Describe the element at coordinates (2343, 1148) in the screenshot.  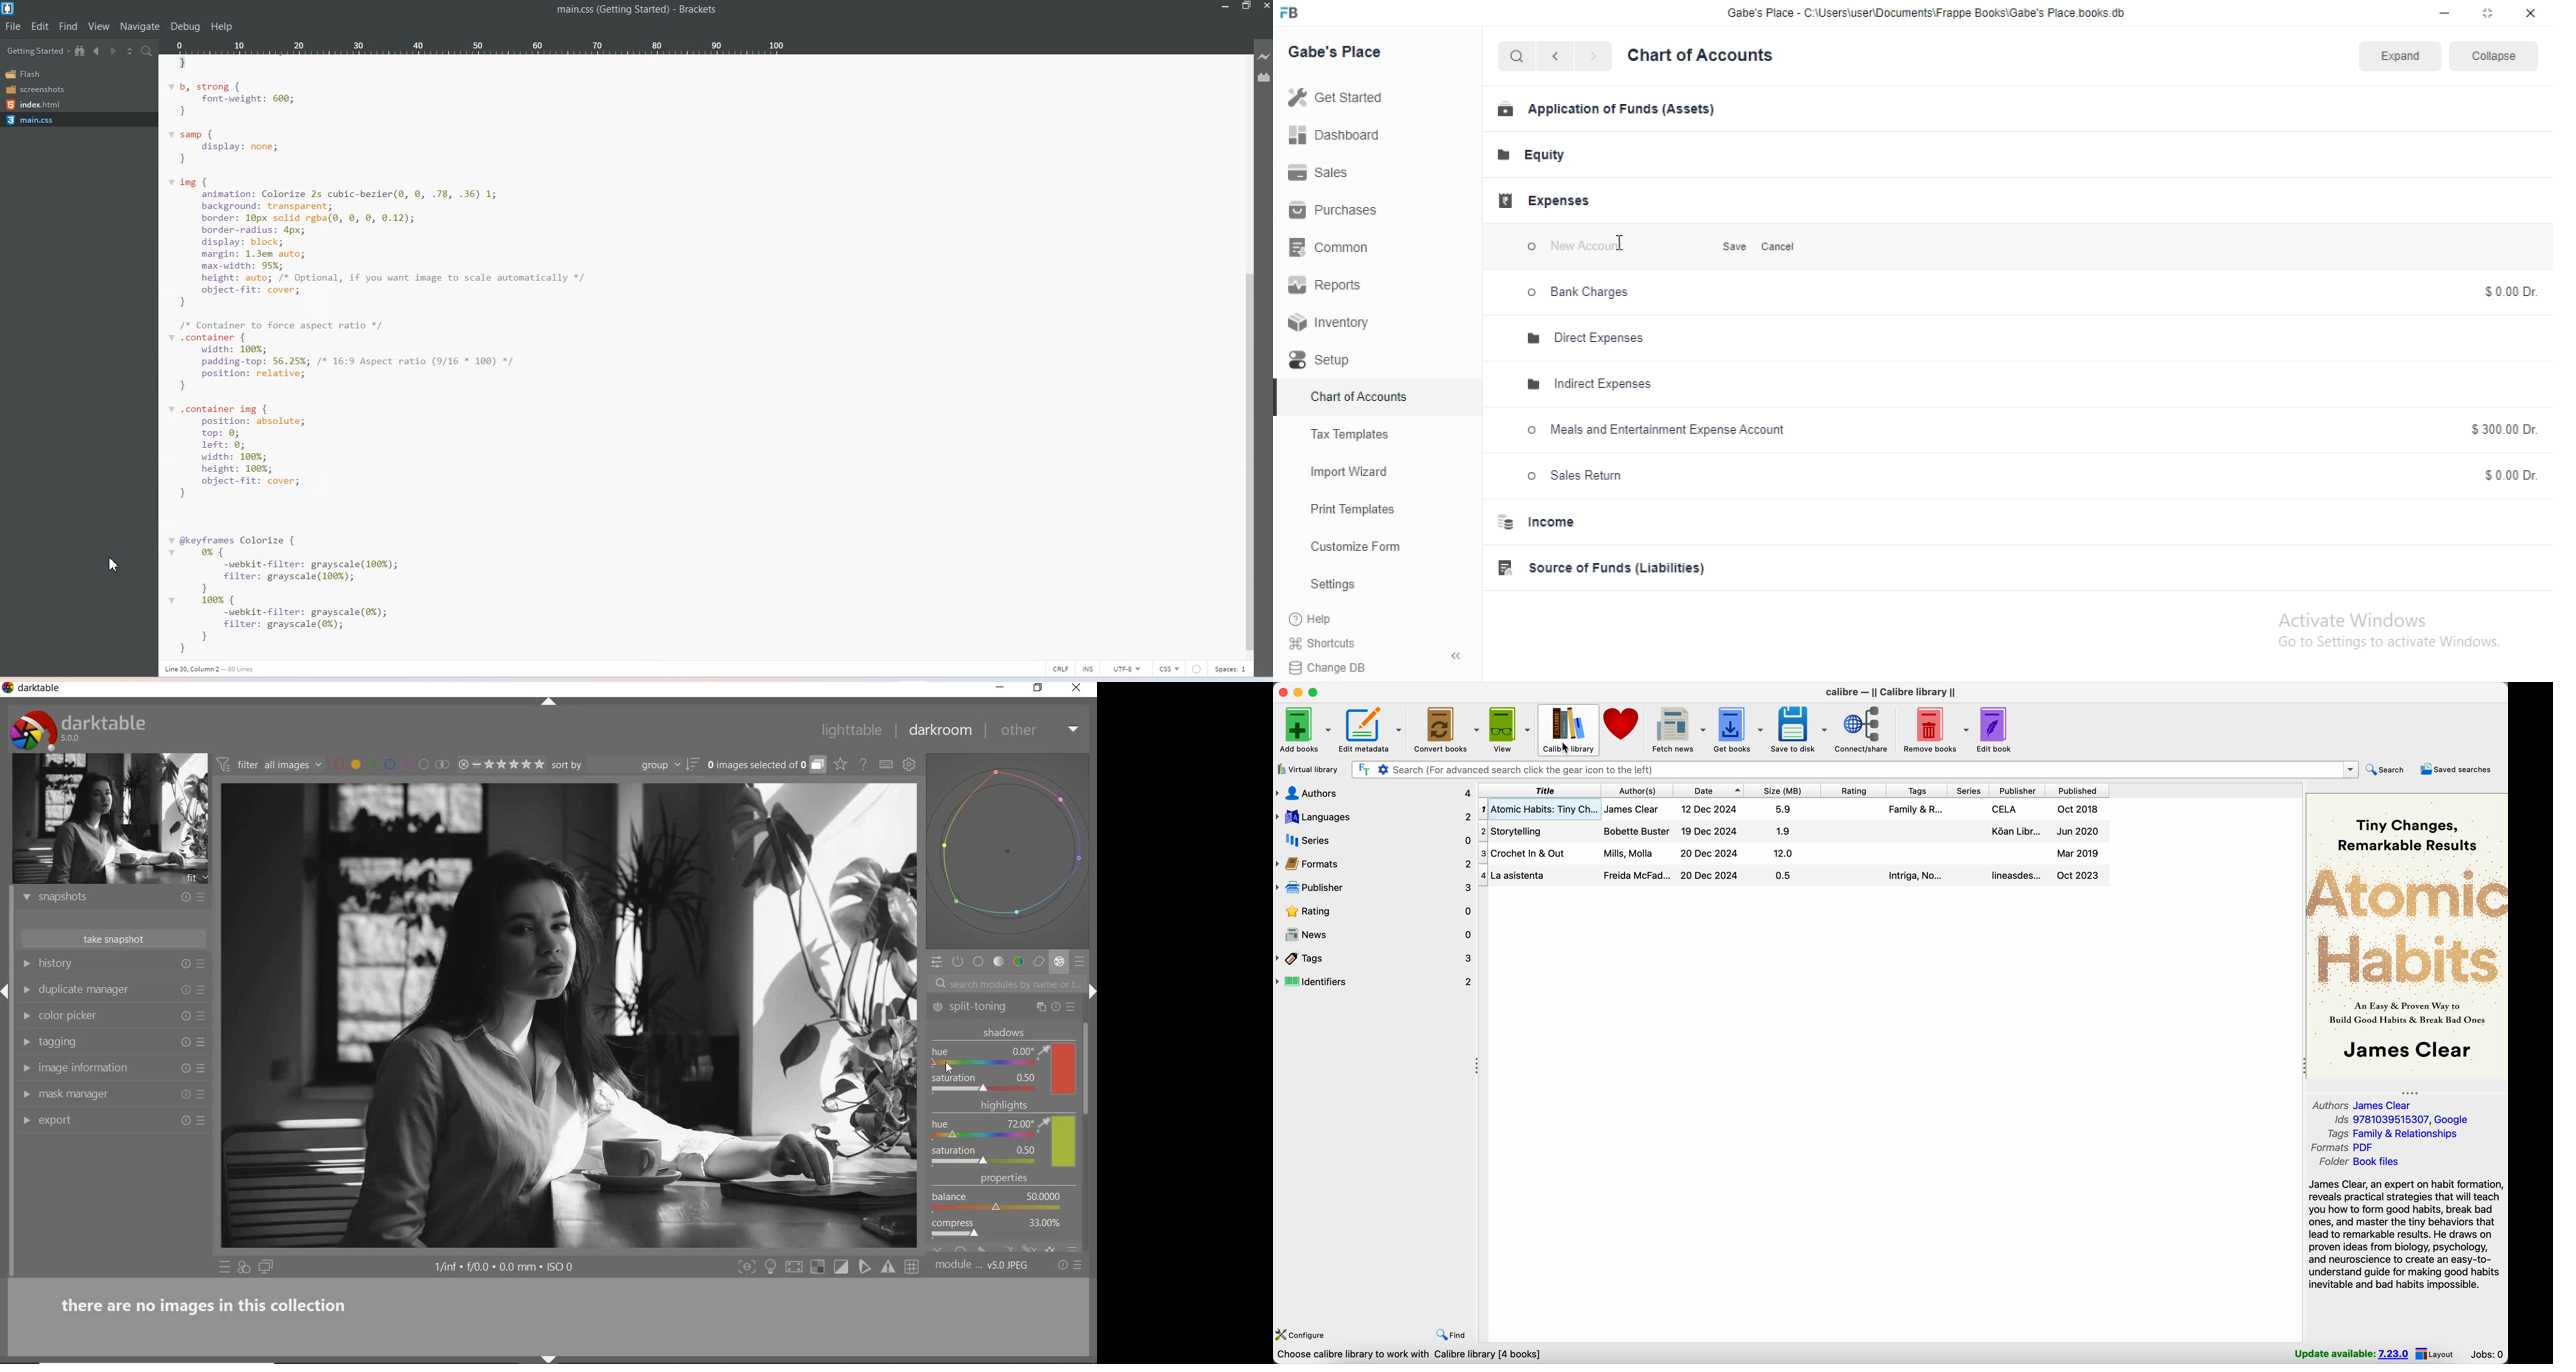
I see `formats PDF` at that location.